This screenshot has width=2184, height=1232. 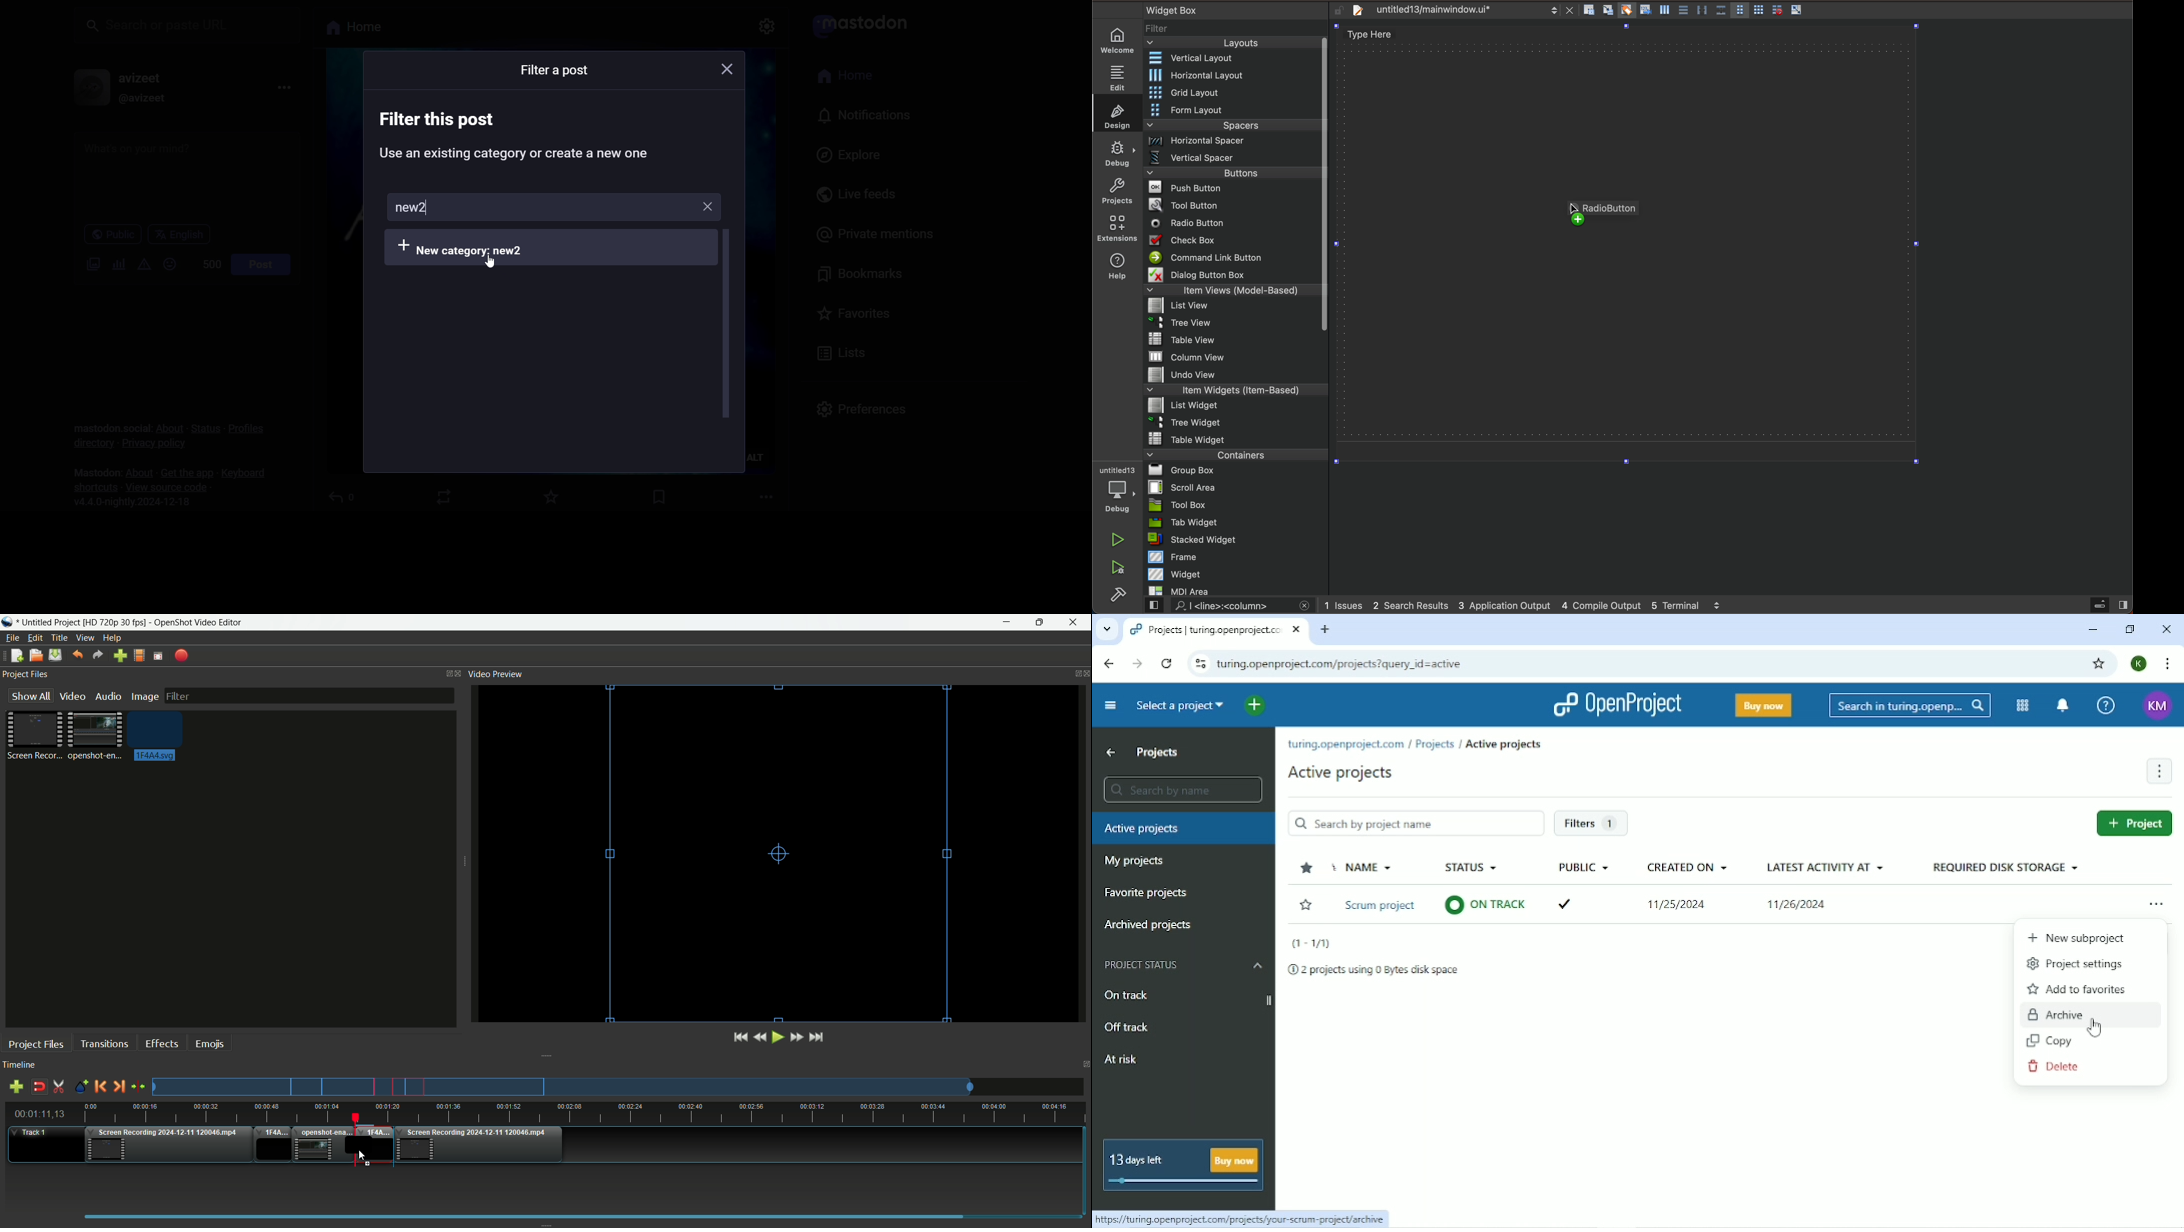 I want to click on 13 days left  B, so click(x=1147, y=1156).